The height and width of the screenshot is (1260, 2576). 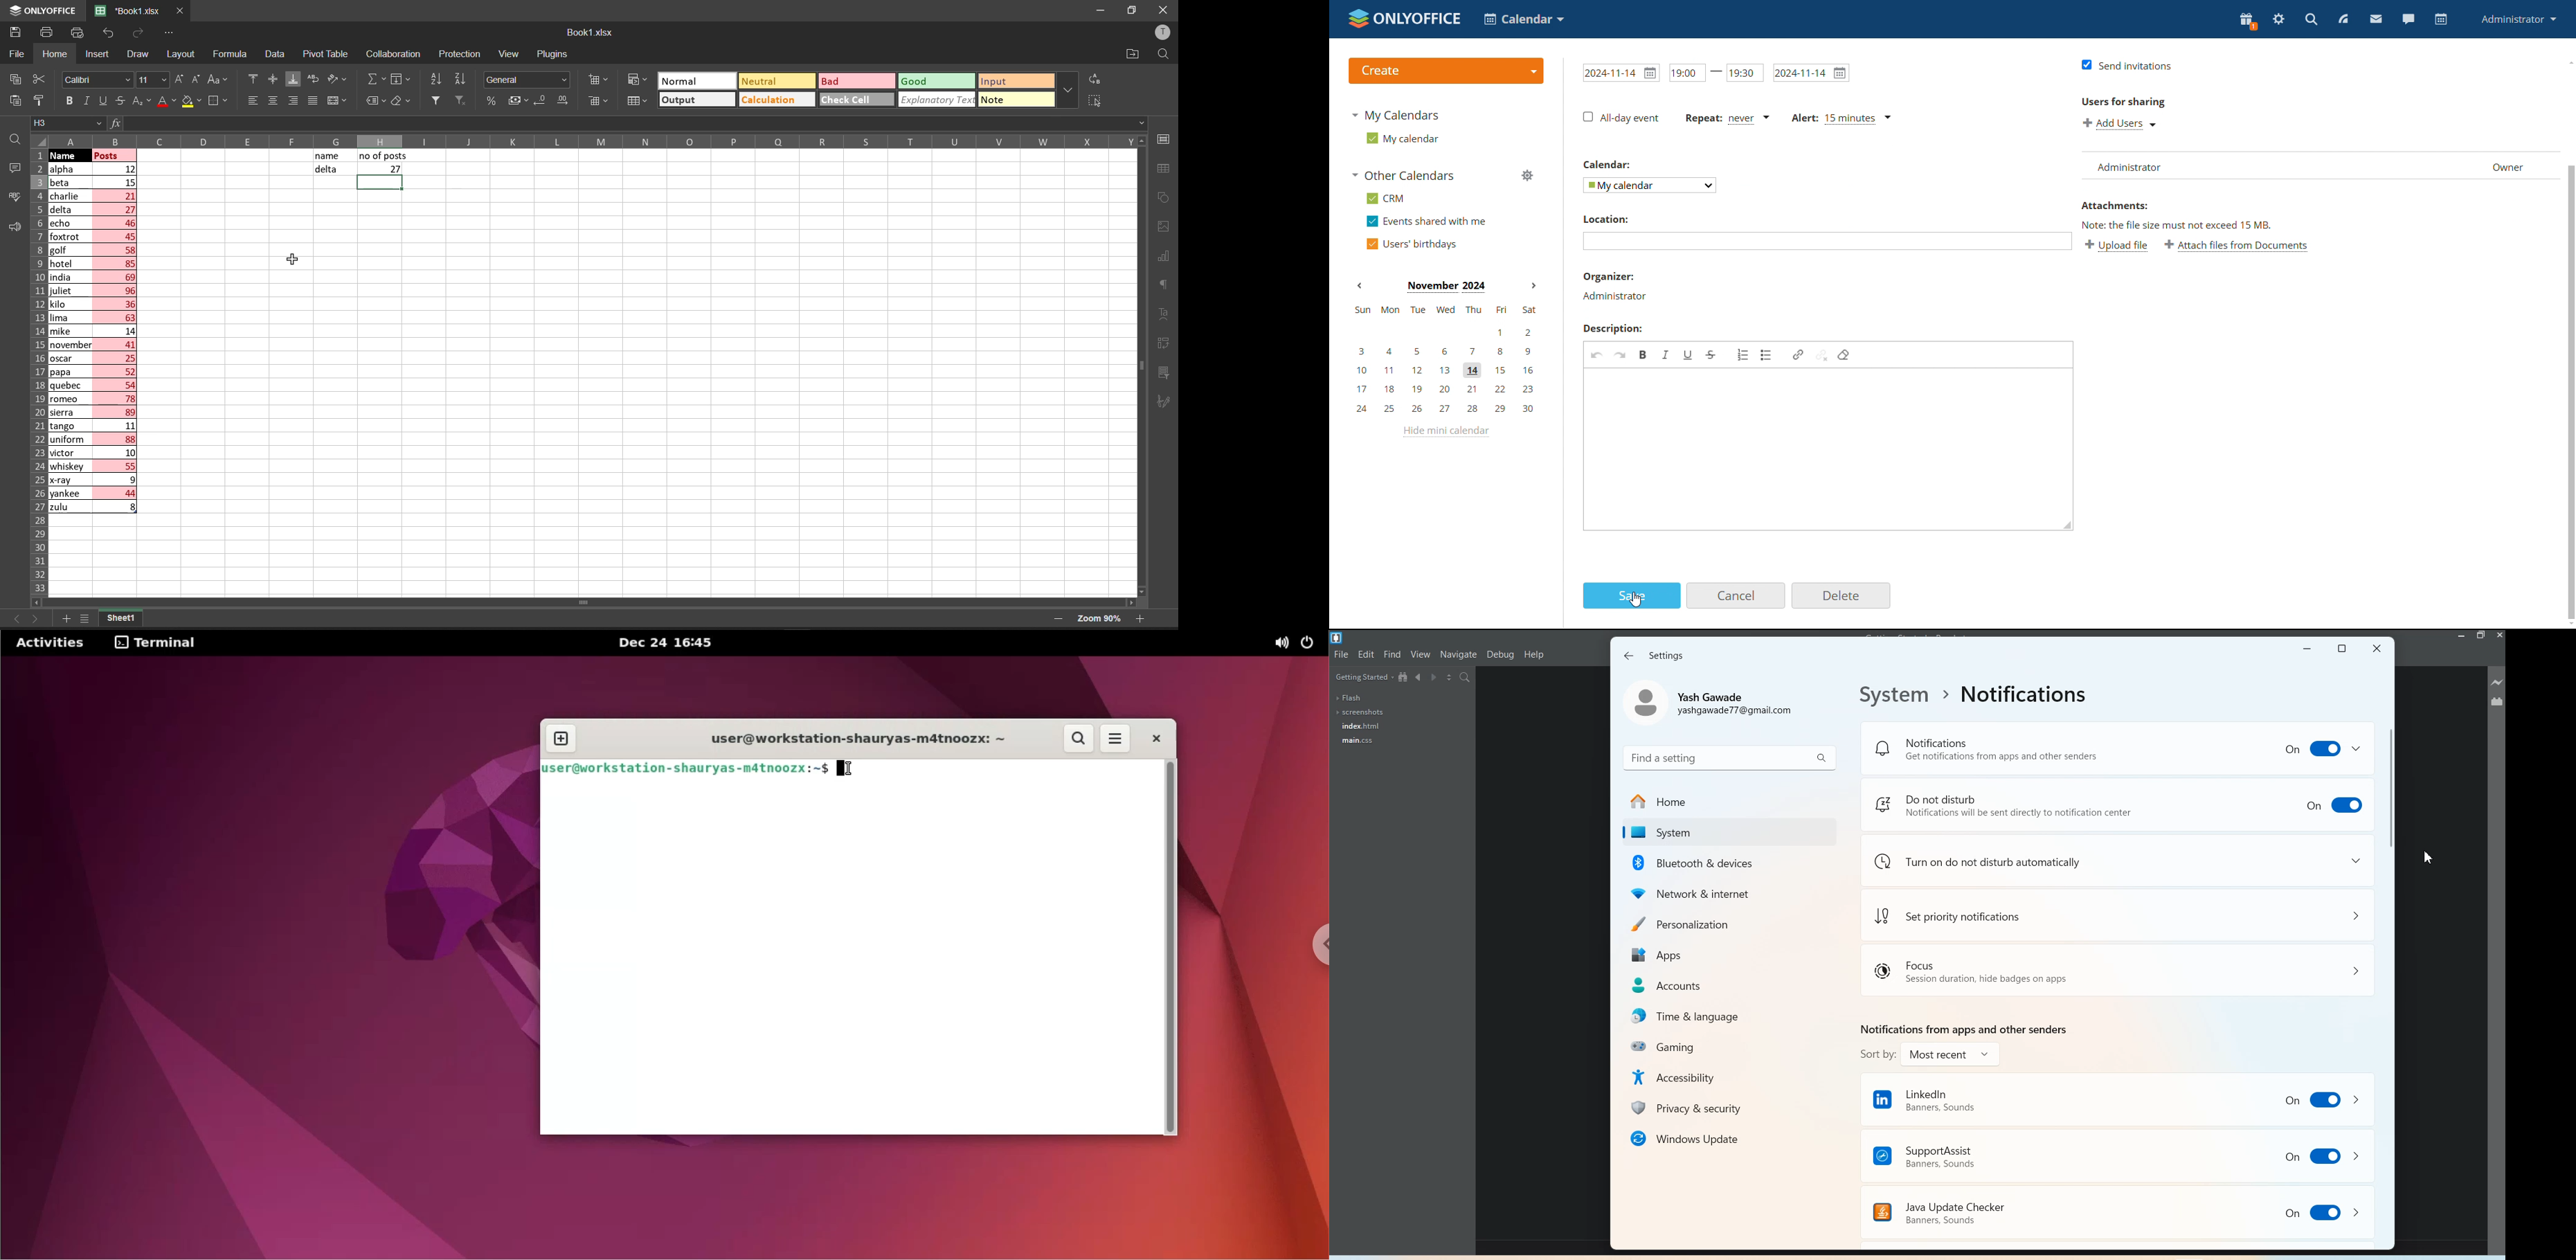 I want to click on copy, so click(x=12, y=79).